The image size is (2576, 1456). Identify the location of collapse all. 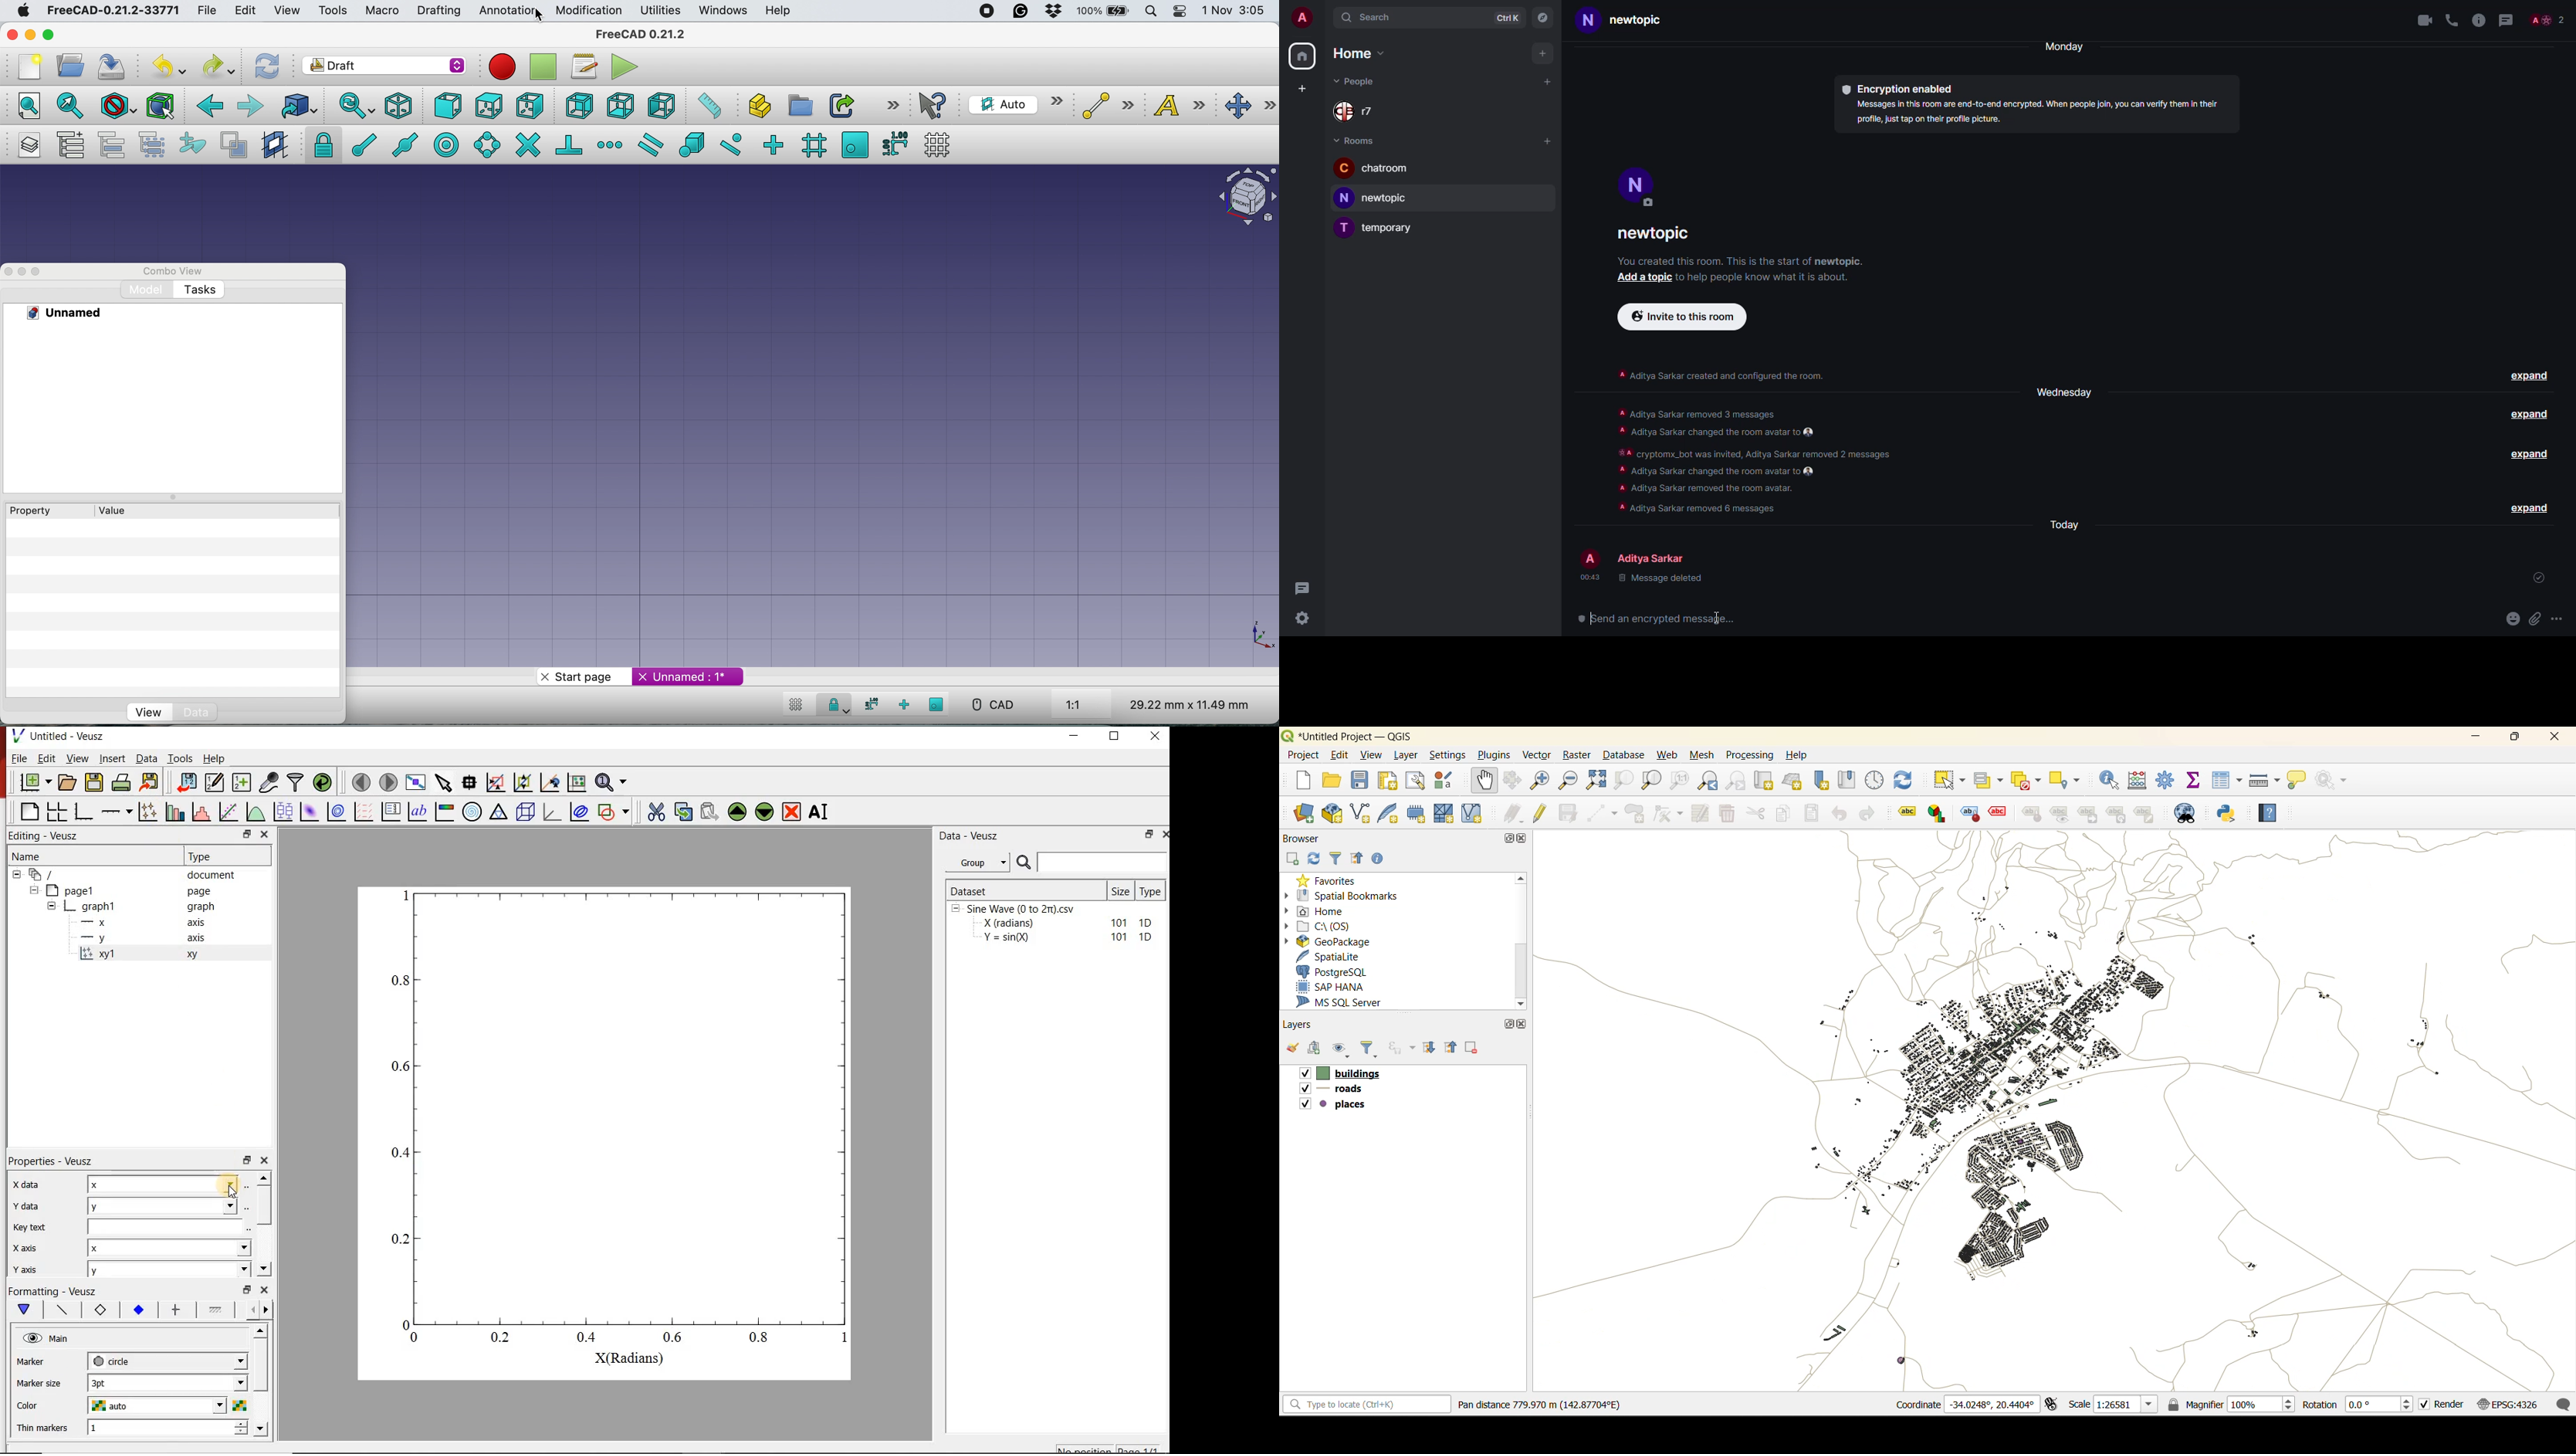
(1452, 1047).